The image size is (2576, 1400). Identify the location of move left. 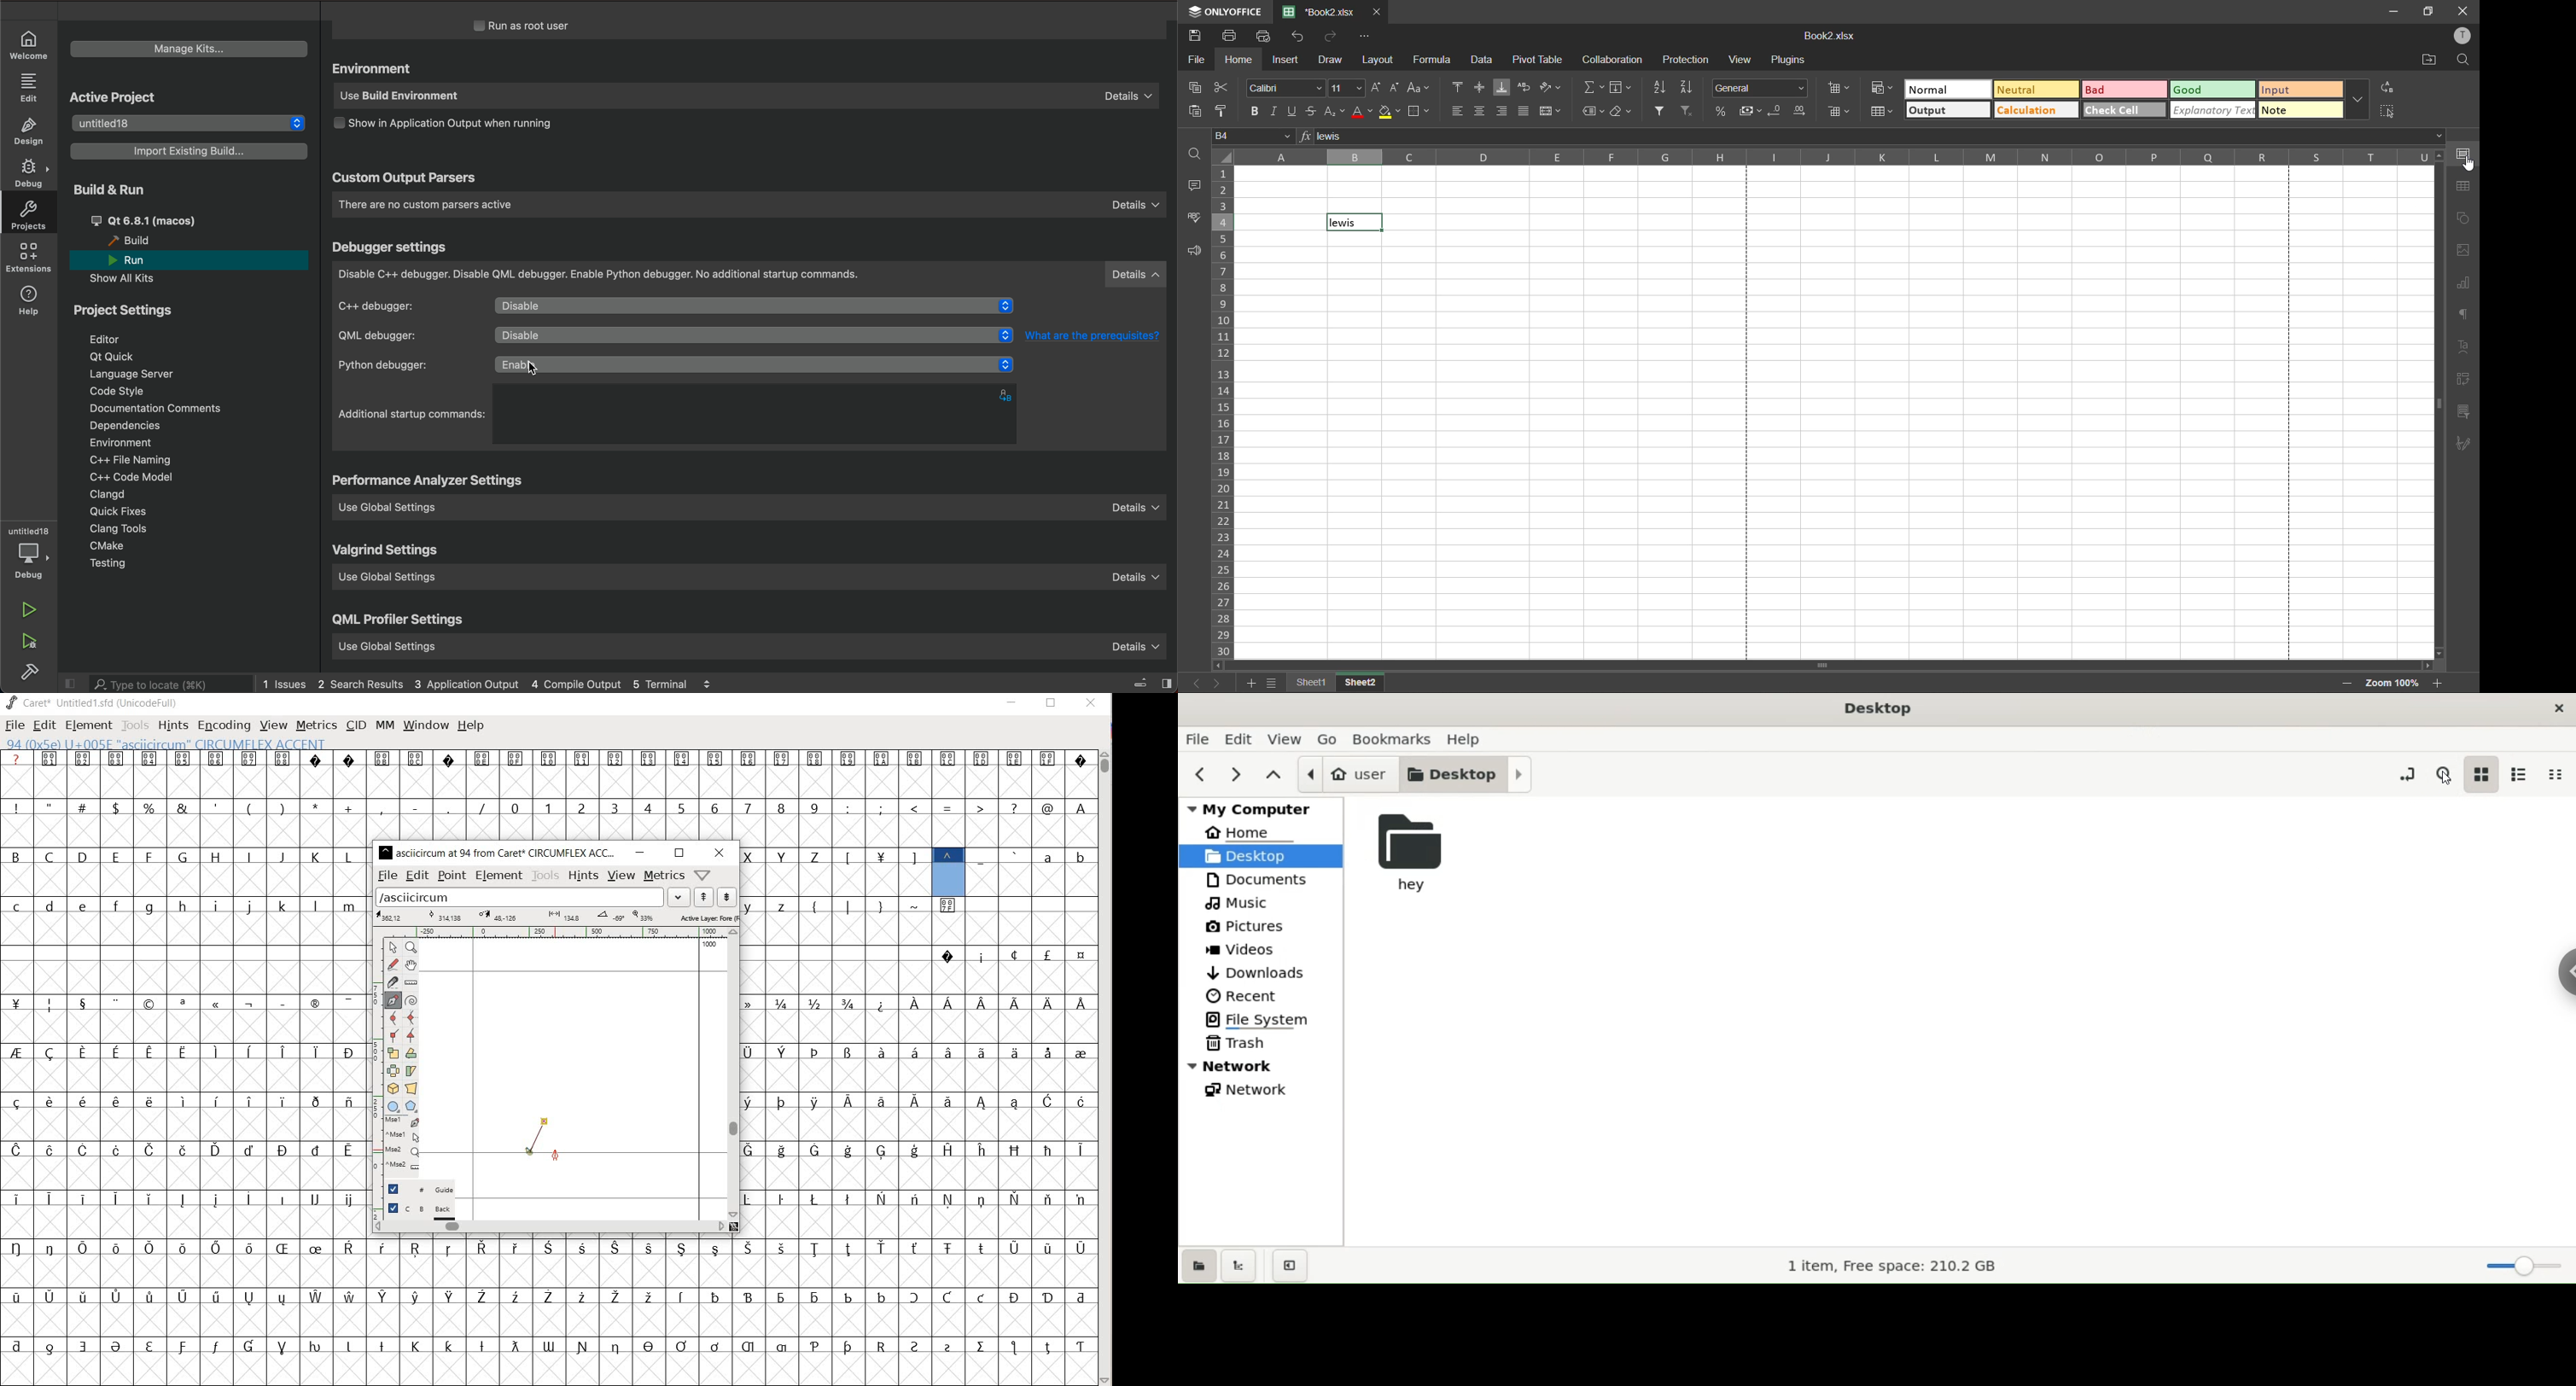
(1220, 665).